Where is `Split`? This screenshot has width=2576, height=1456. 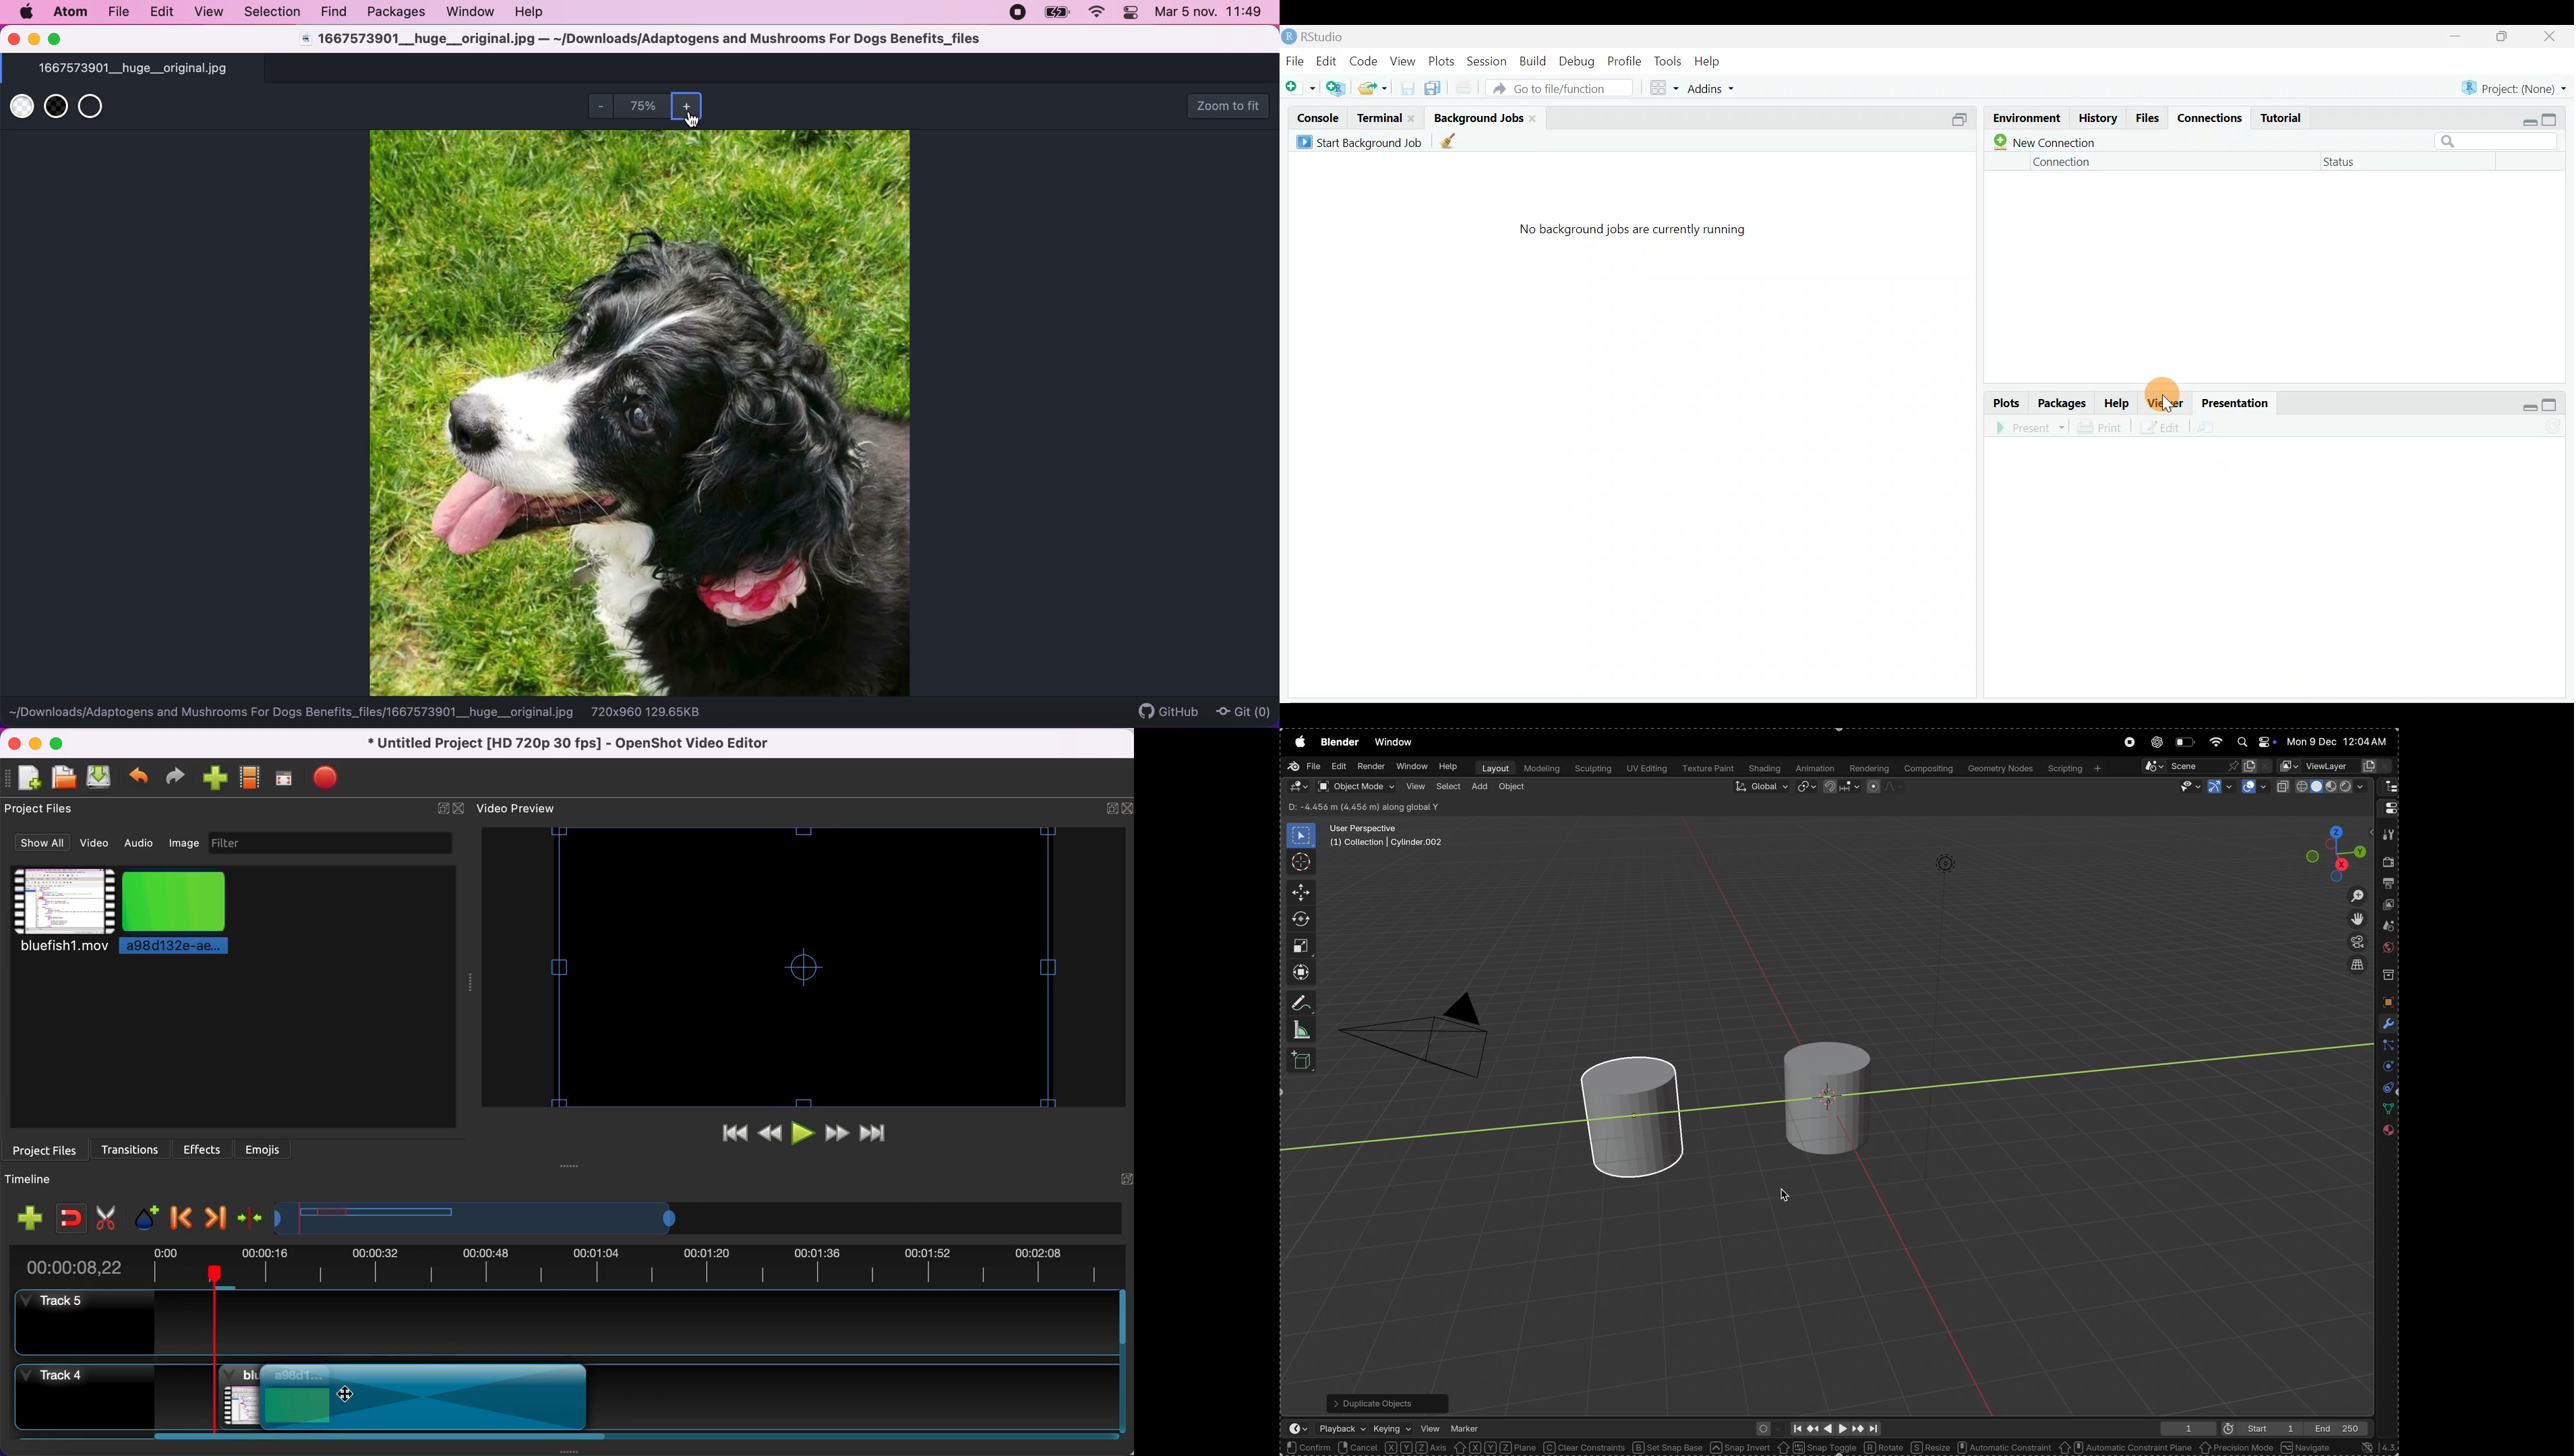 Split is located at coordinates (1958, 122).